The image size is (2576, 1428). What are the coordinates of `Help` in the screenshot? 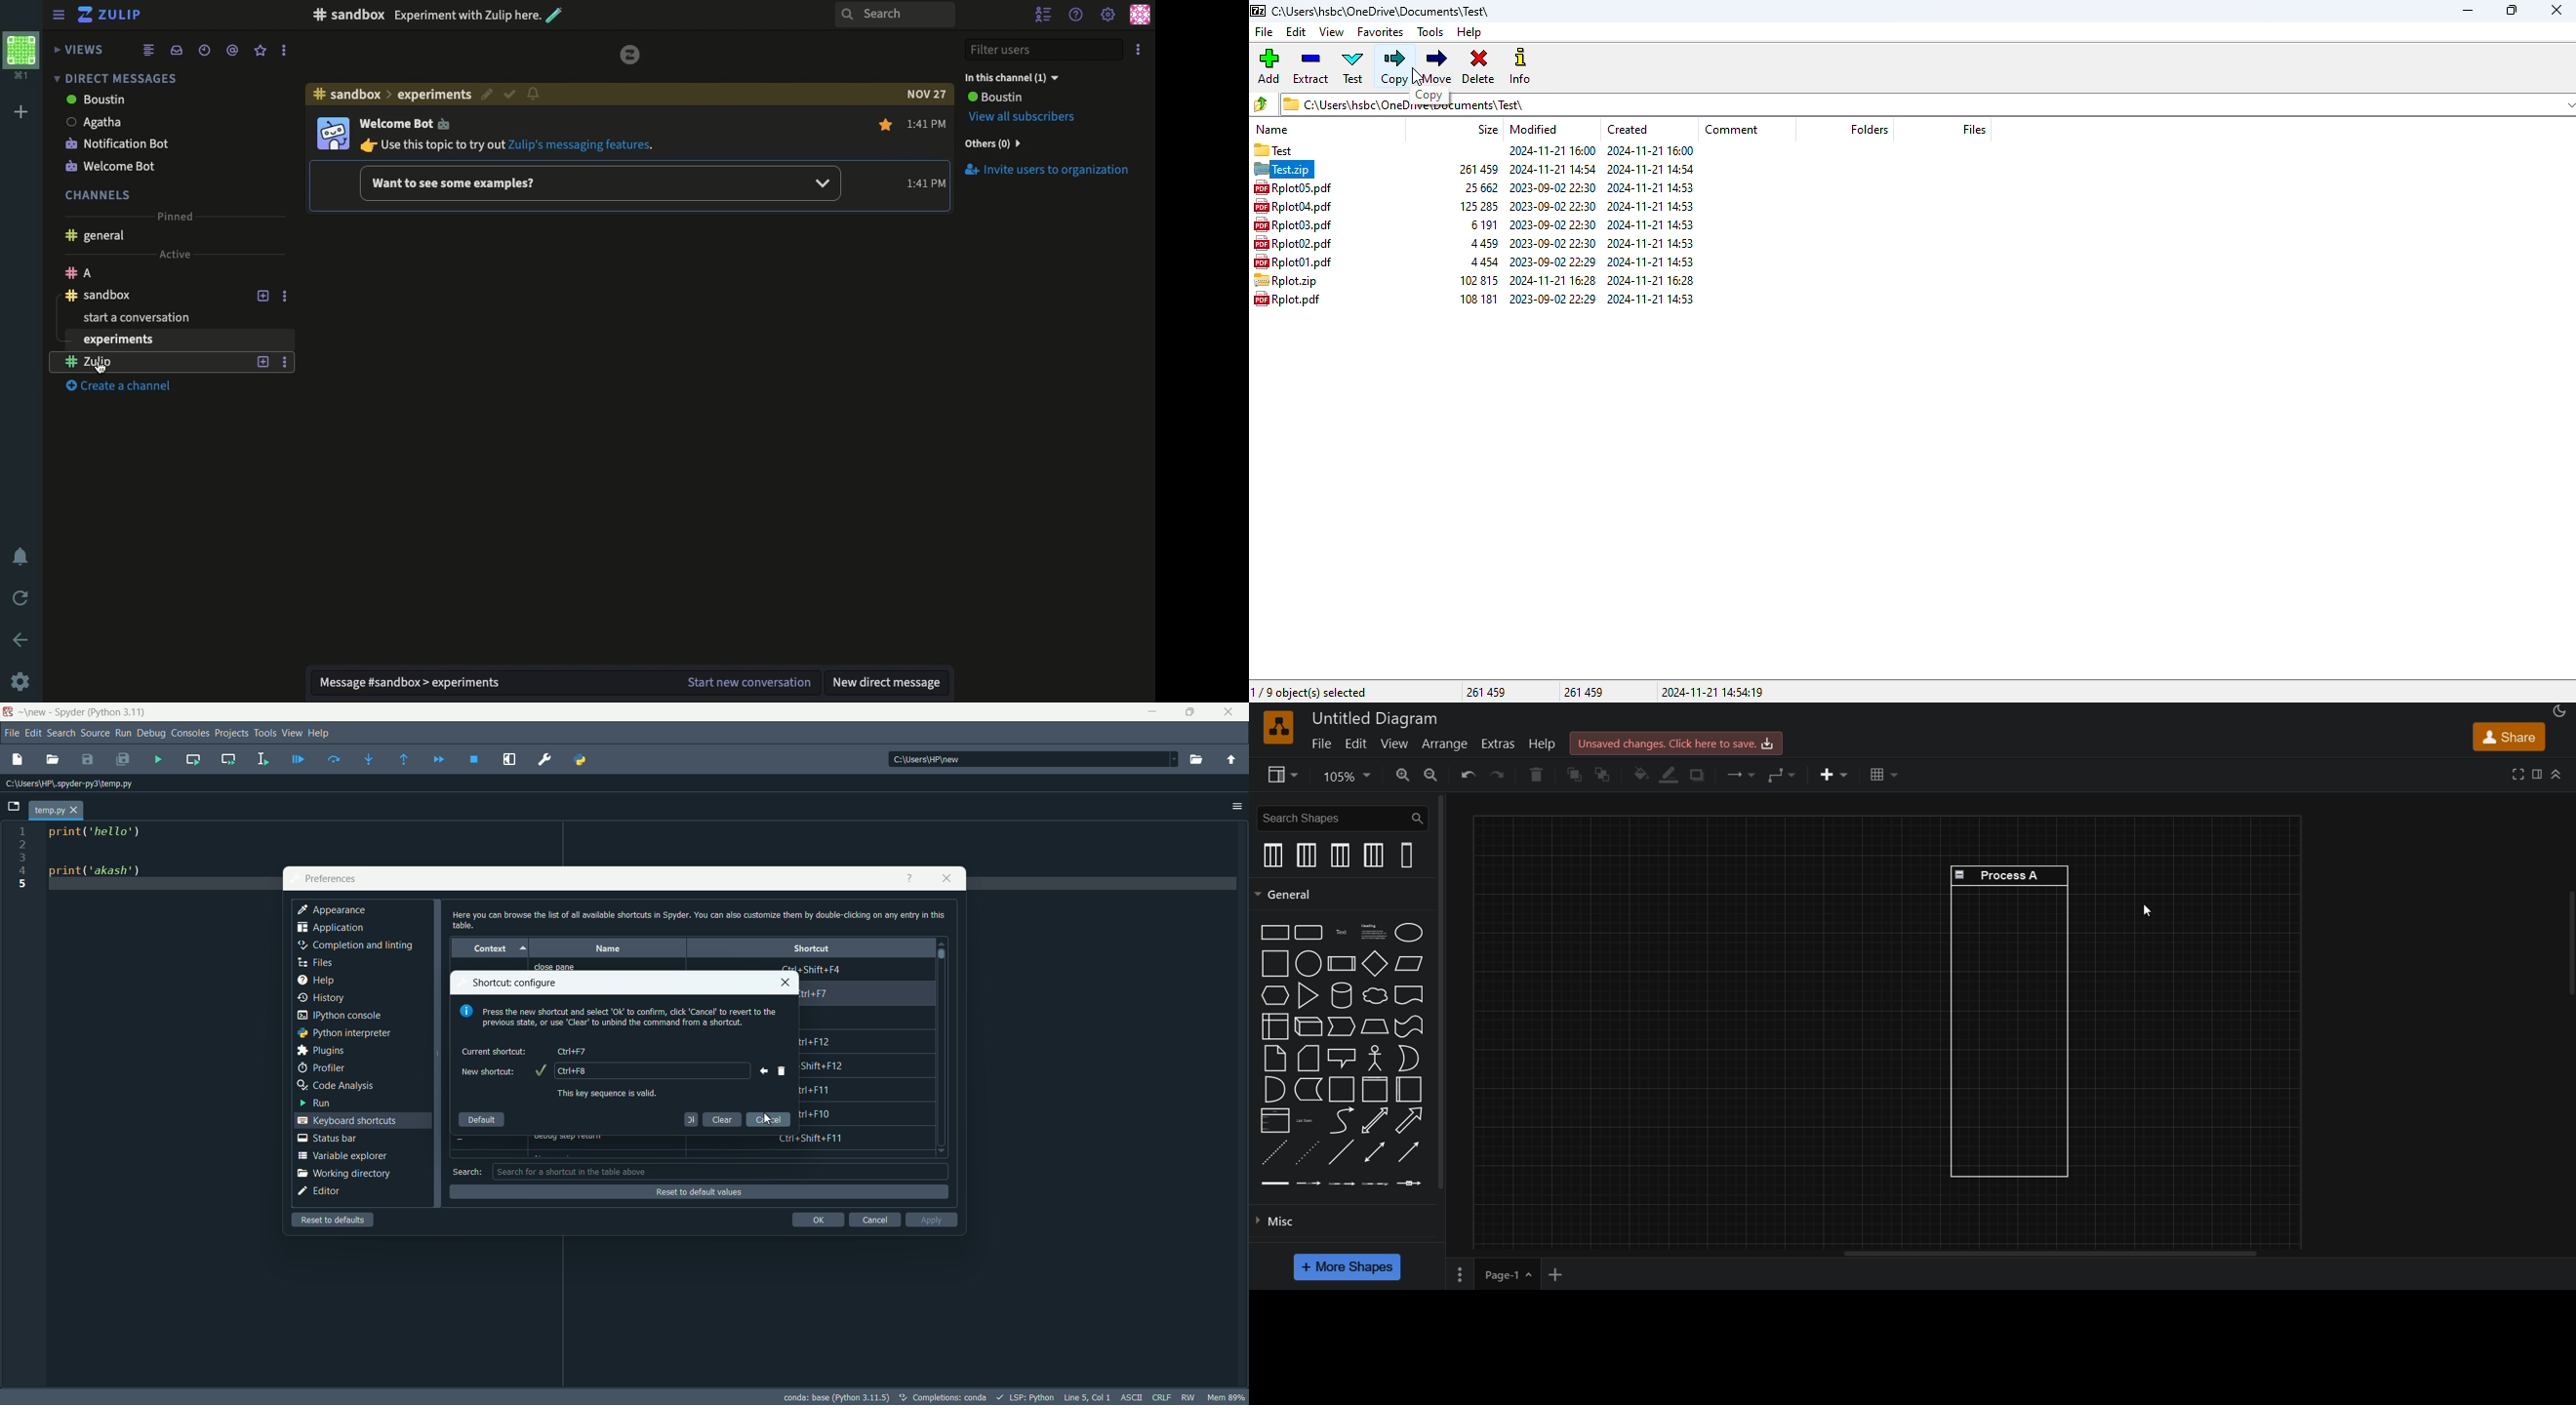 It's located at (1077, 12).